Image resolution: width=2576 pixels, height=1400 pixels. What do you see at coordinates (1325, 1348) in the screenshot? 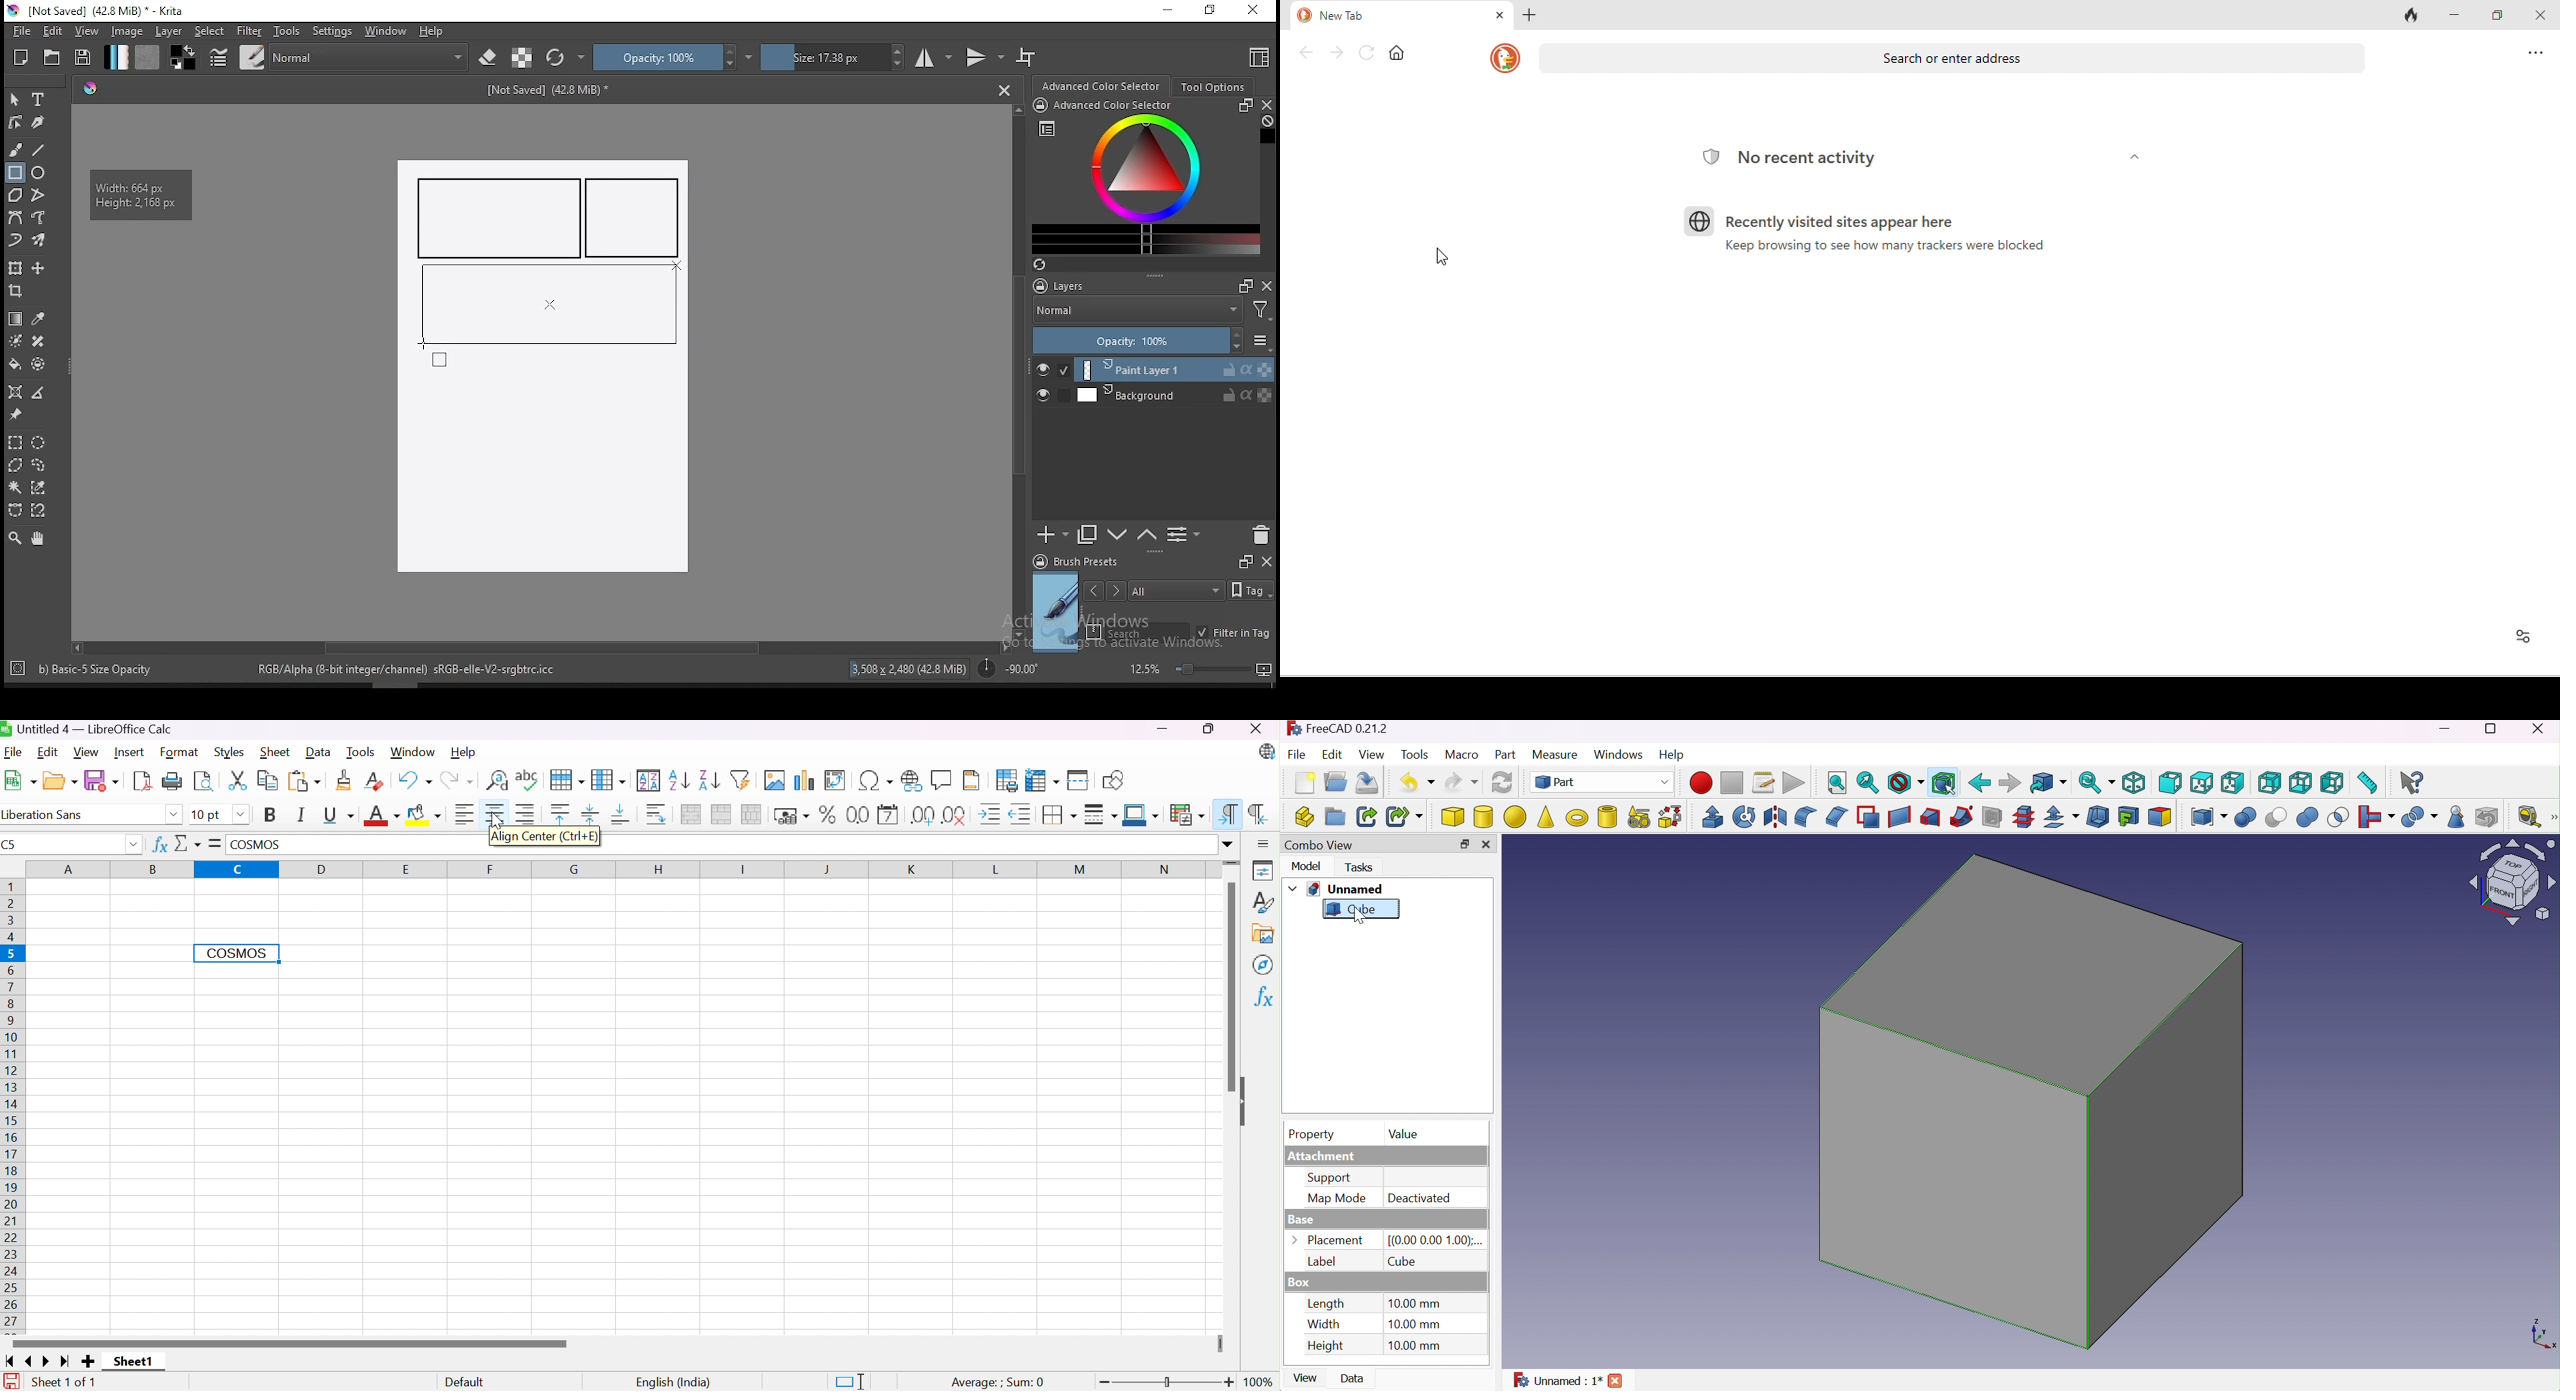
I see `Height` at bounding box center [1325, 1348].